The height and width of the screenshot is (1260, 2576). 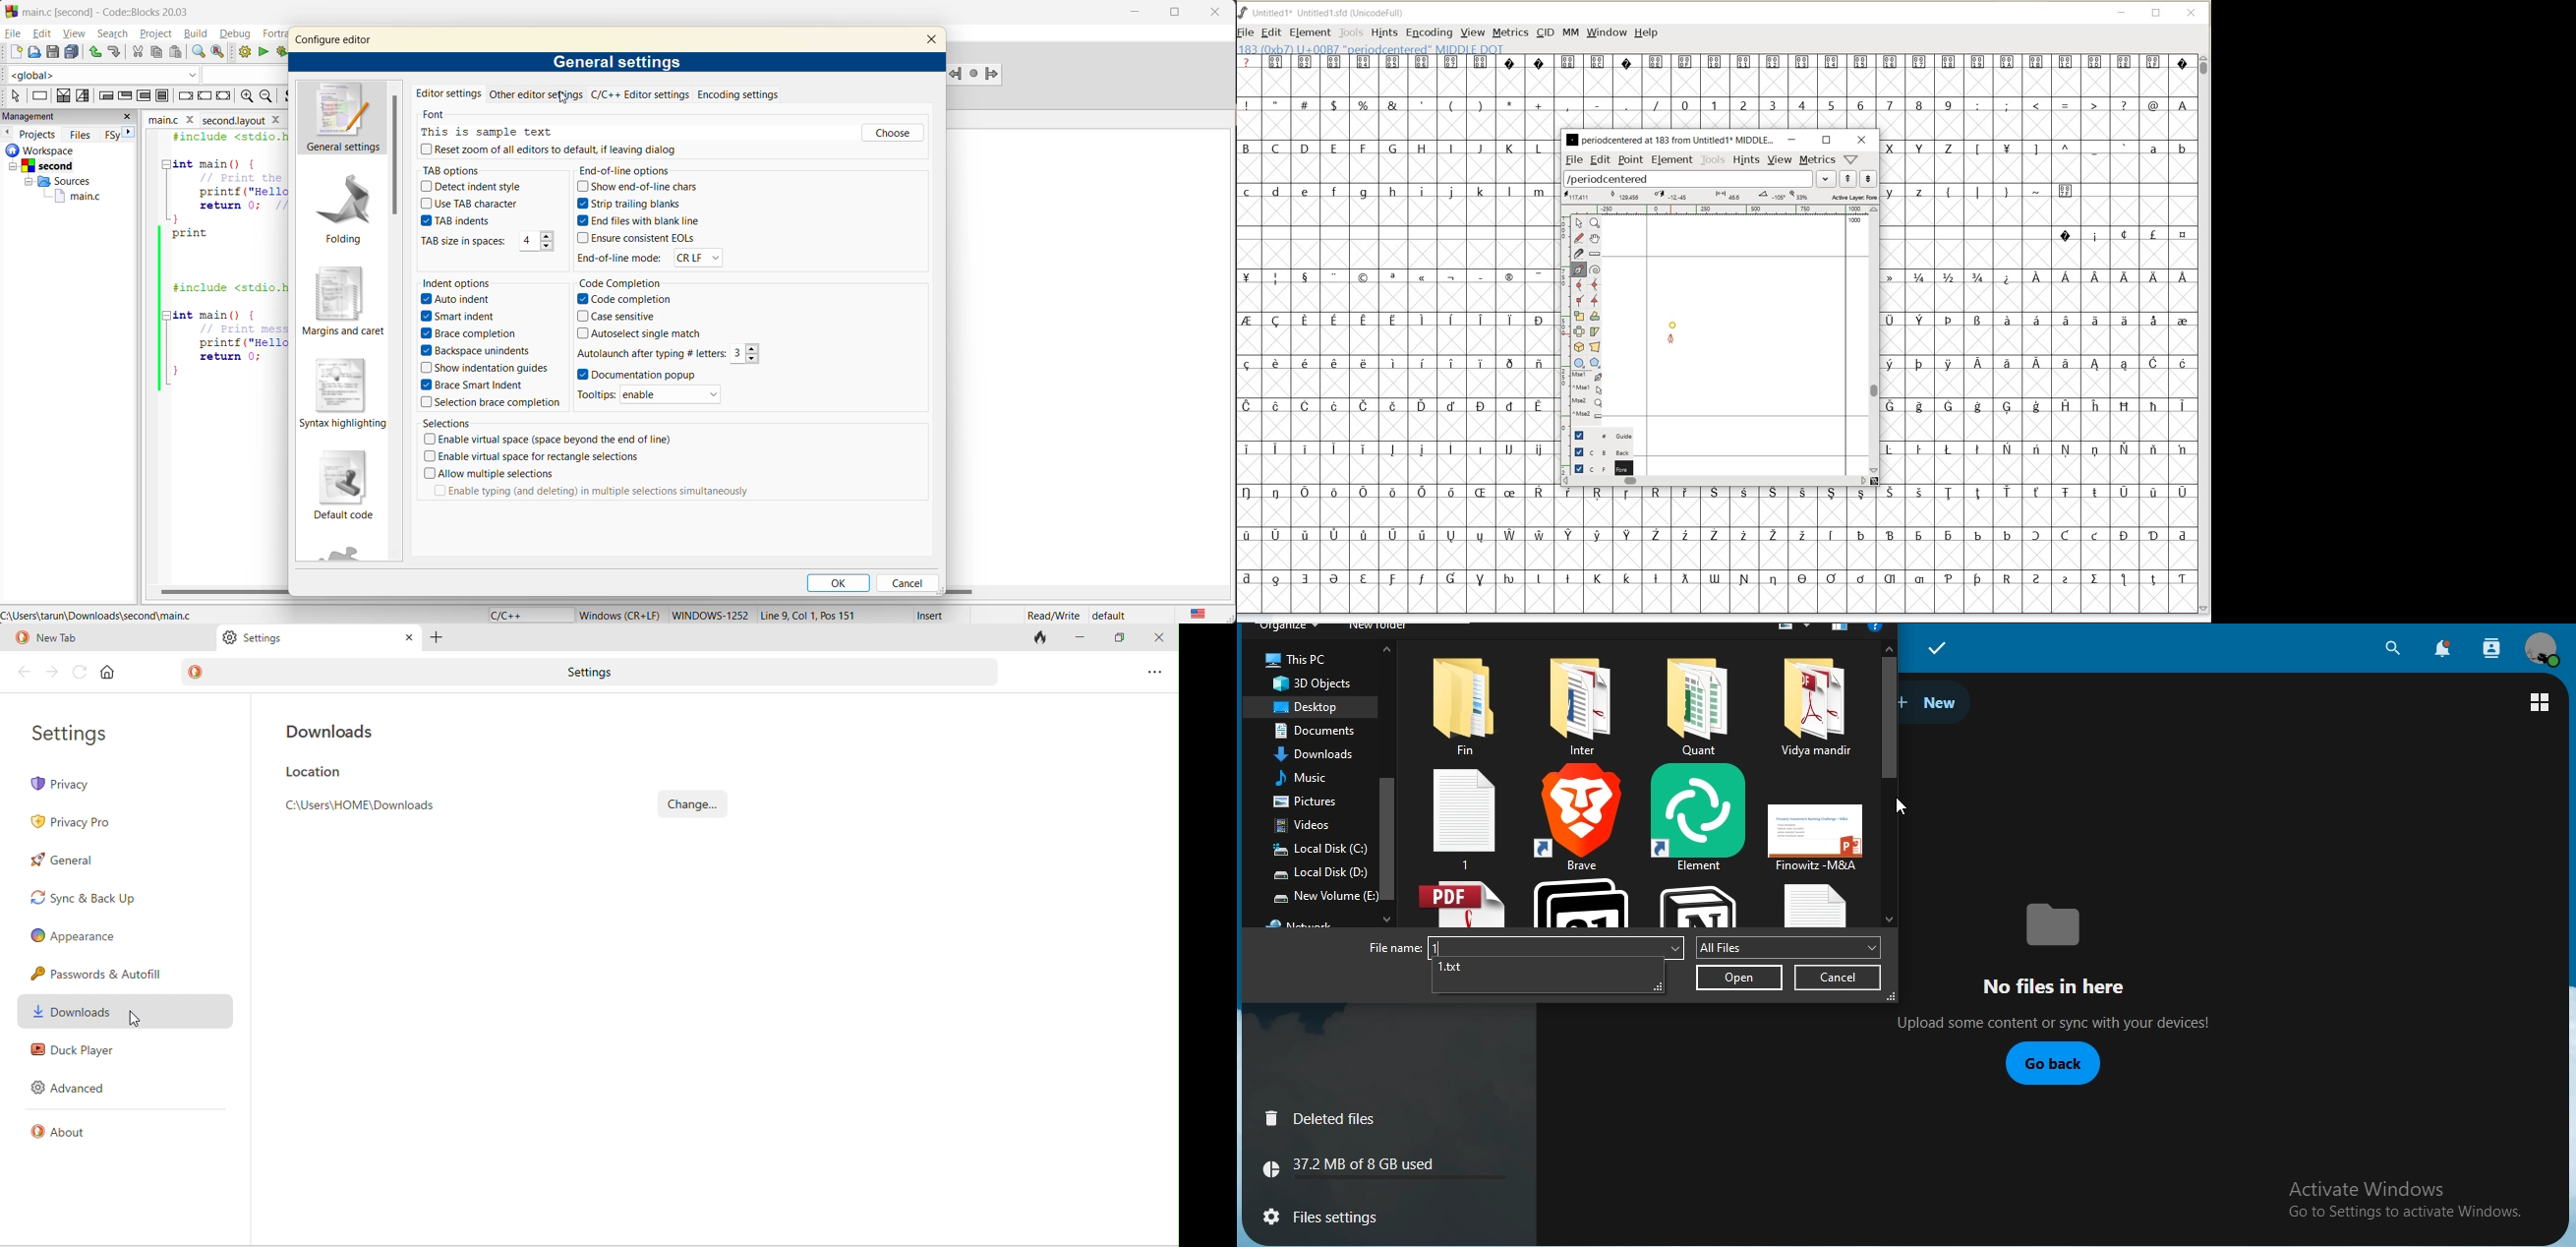 I want to click on point, so click(x=1630, y=161).